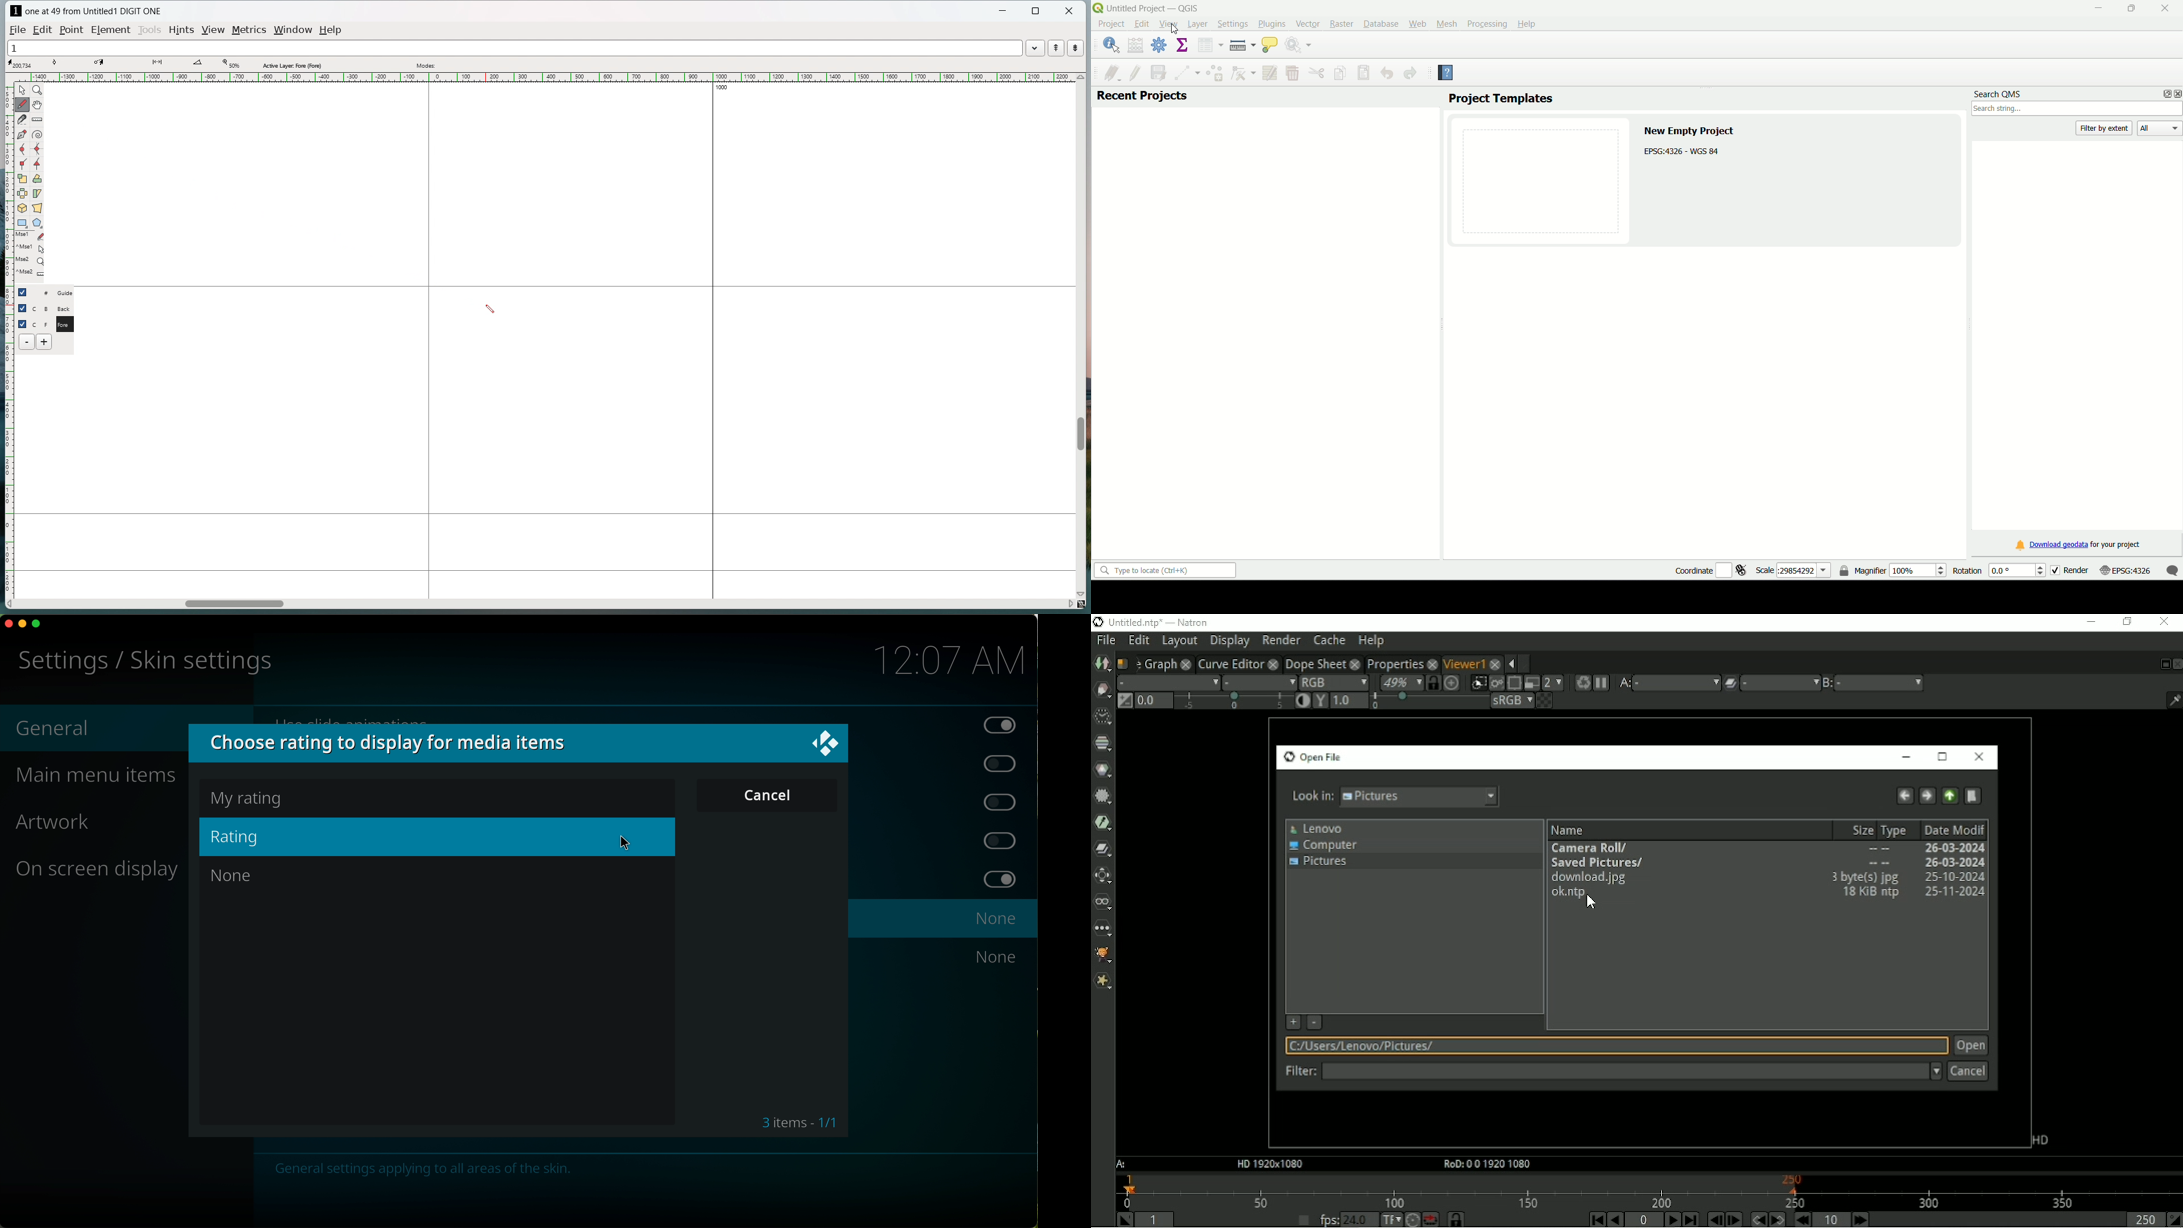  I want to click on recent projects, so click(1143, 96).